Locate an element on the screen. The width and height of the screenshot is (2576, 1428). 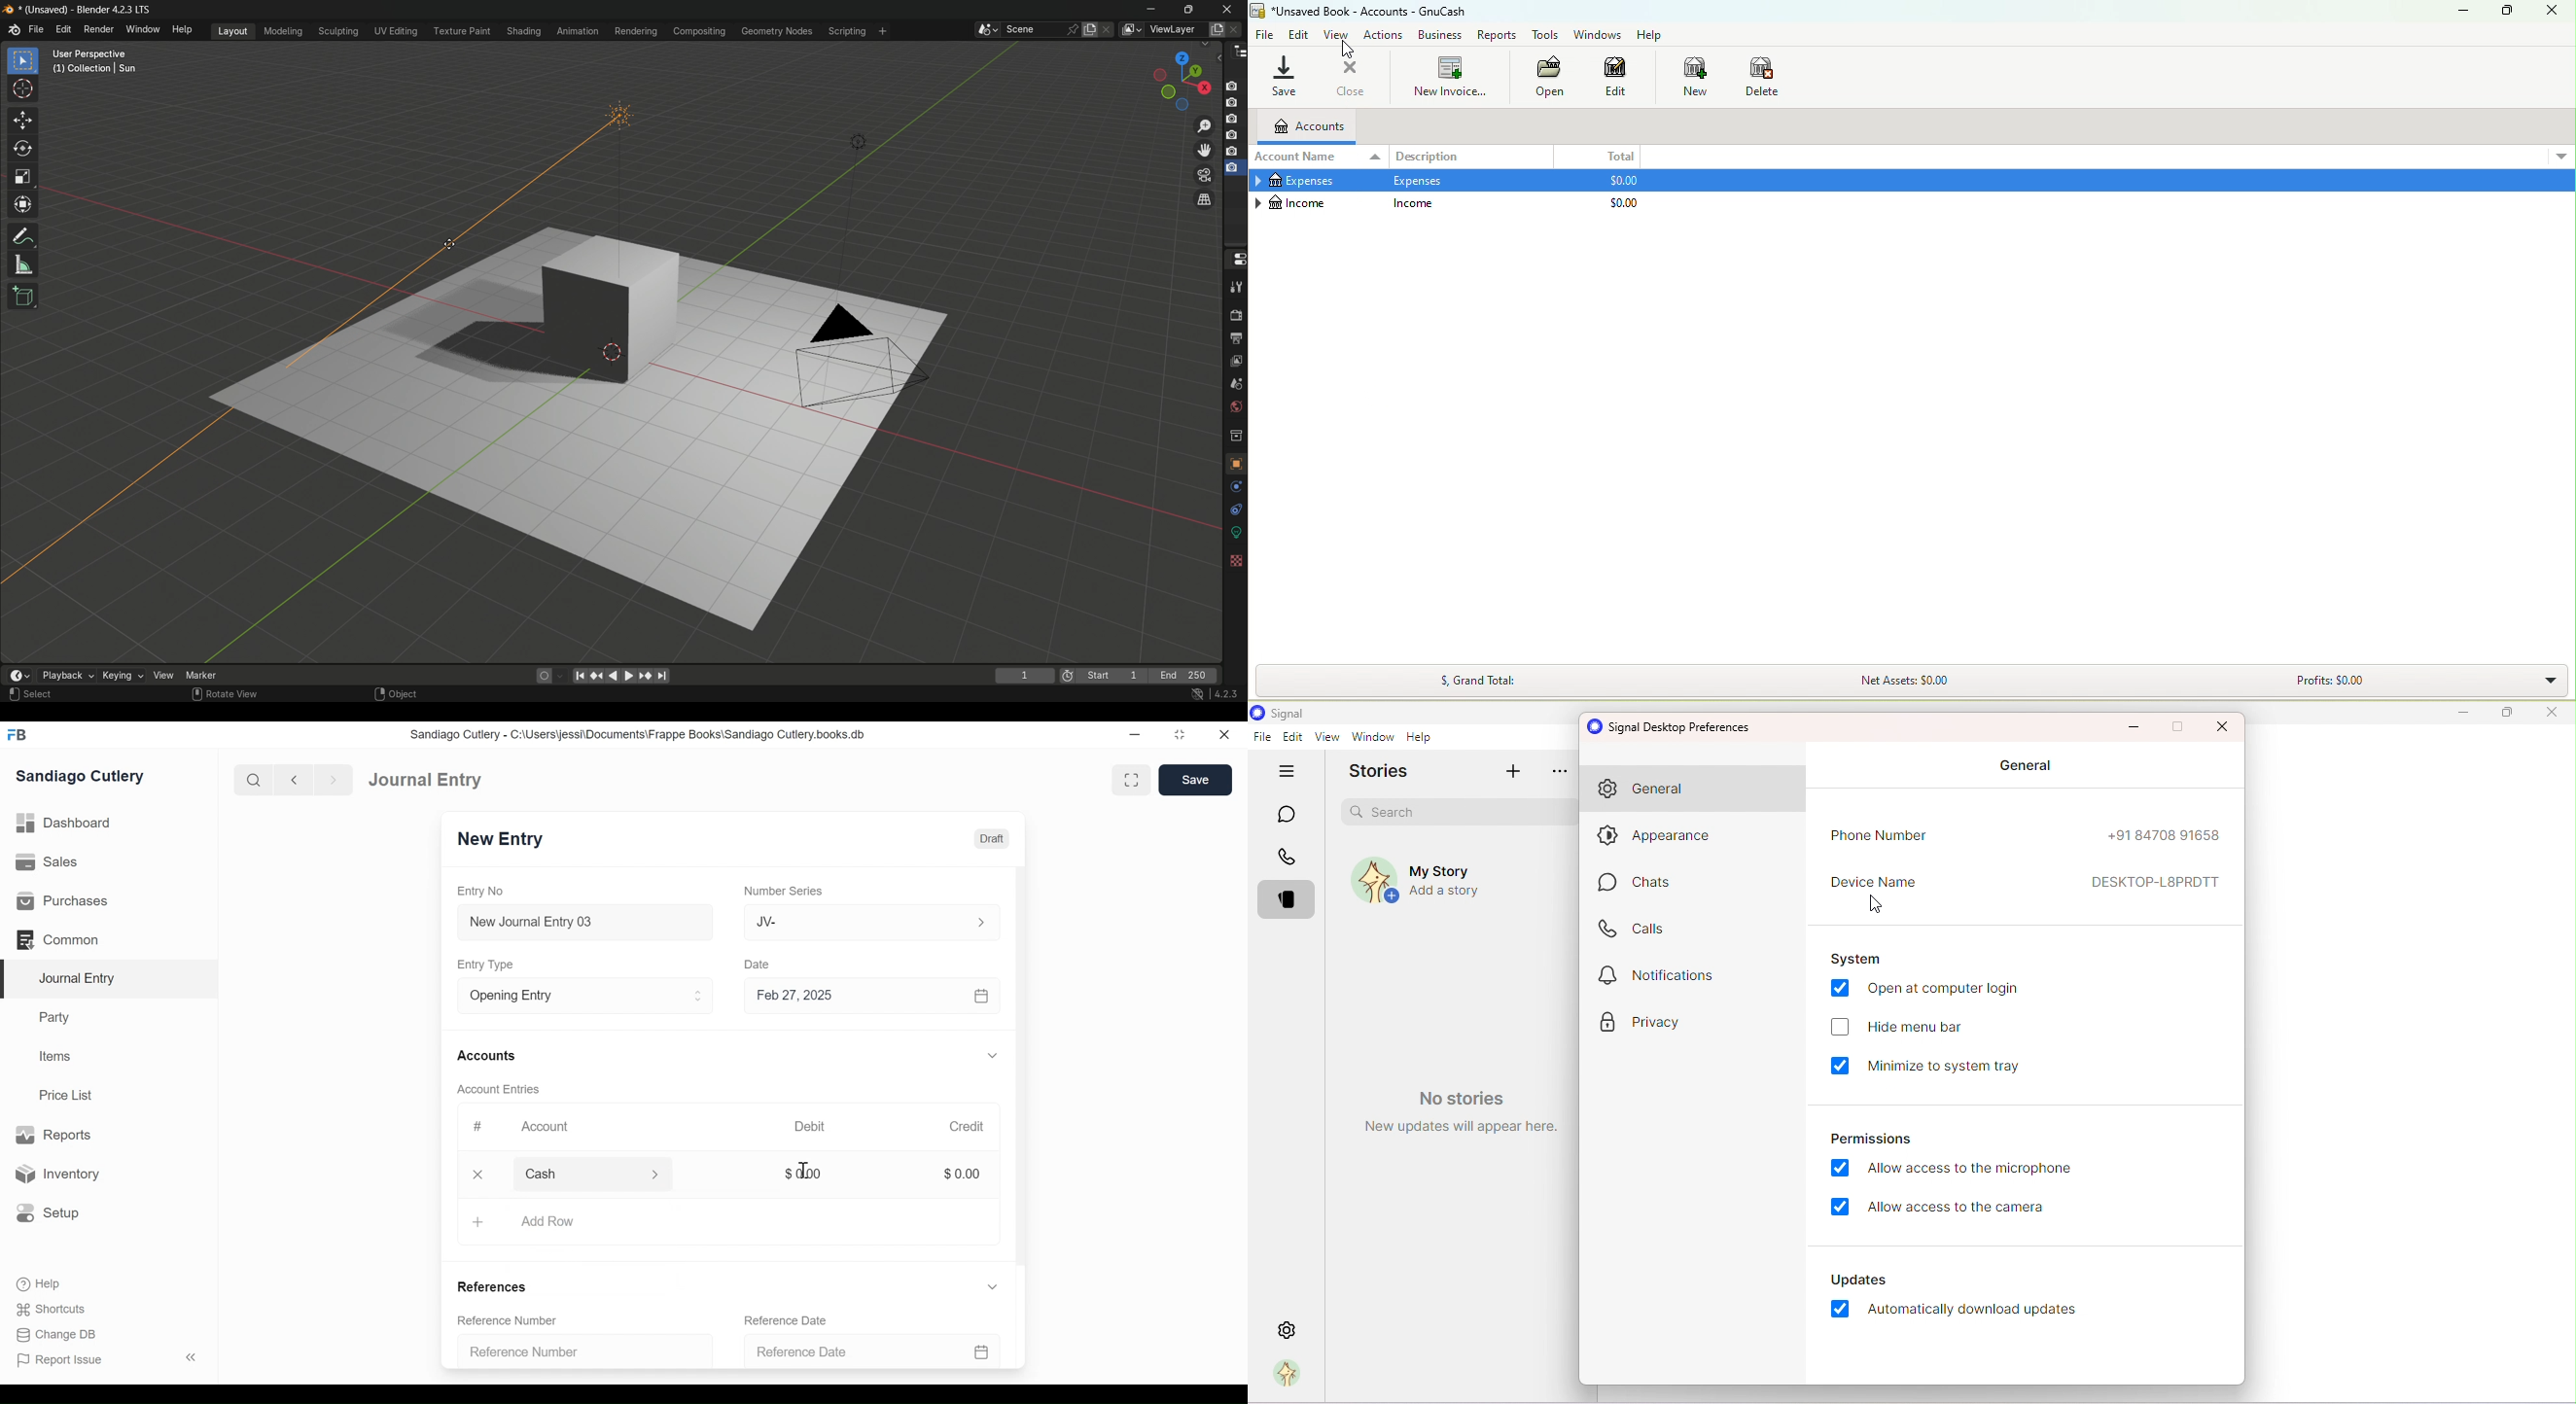
Cash is located at coordinates (577, 1173).